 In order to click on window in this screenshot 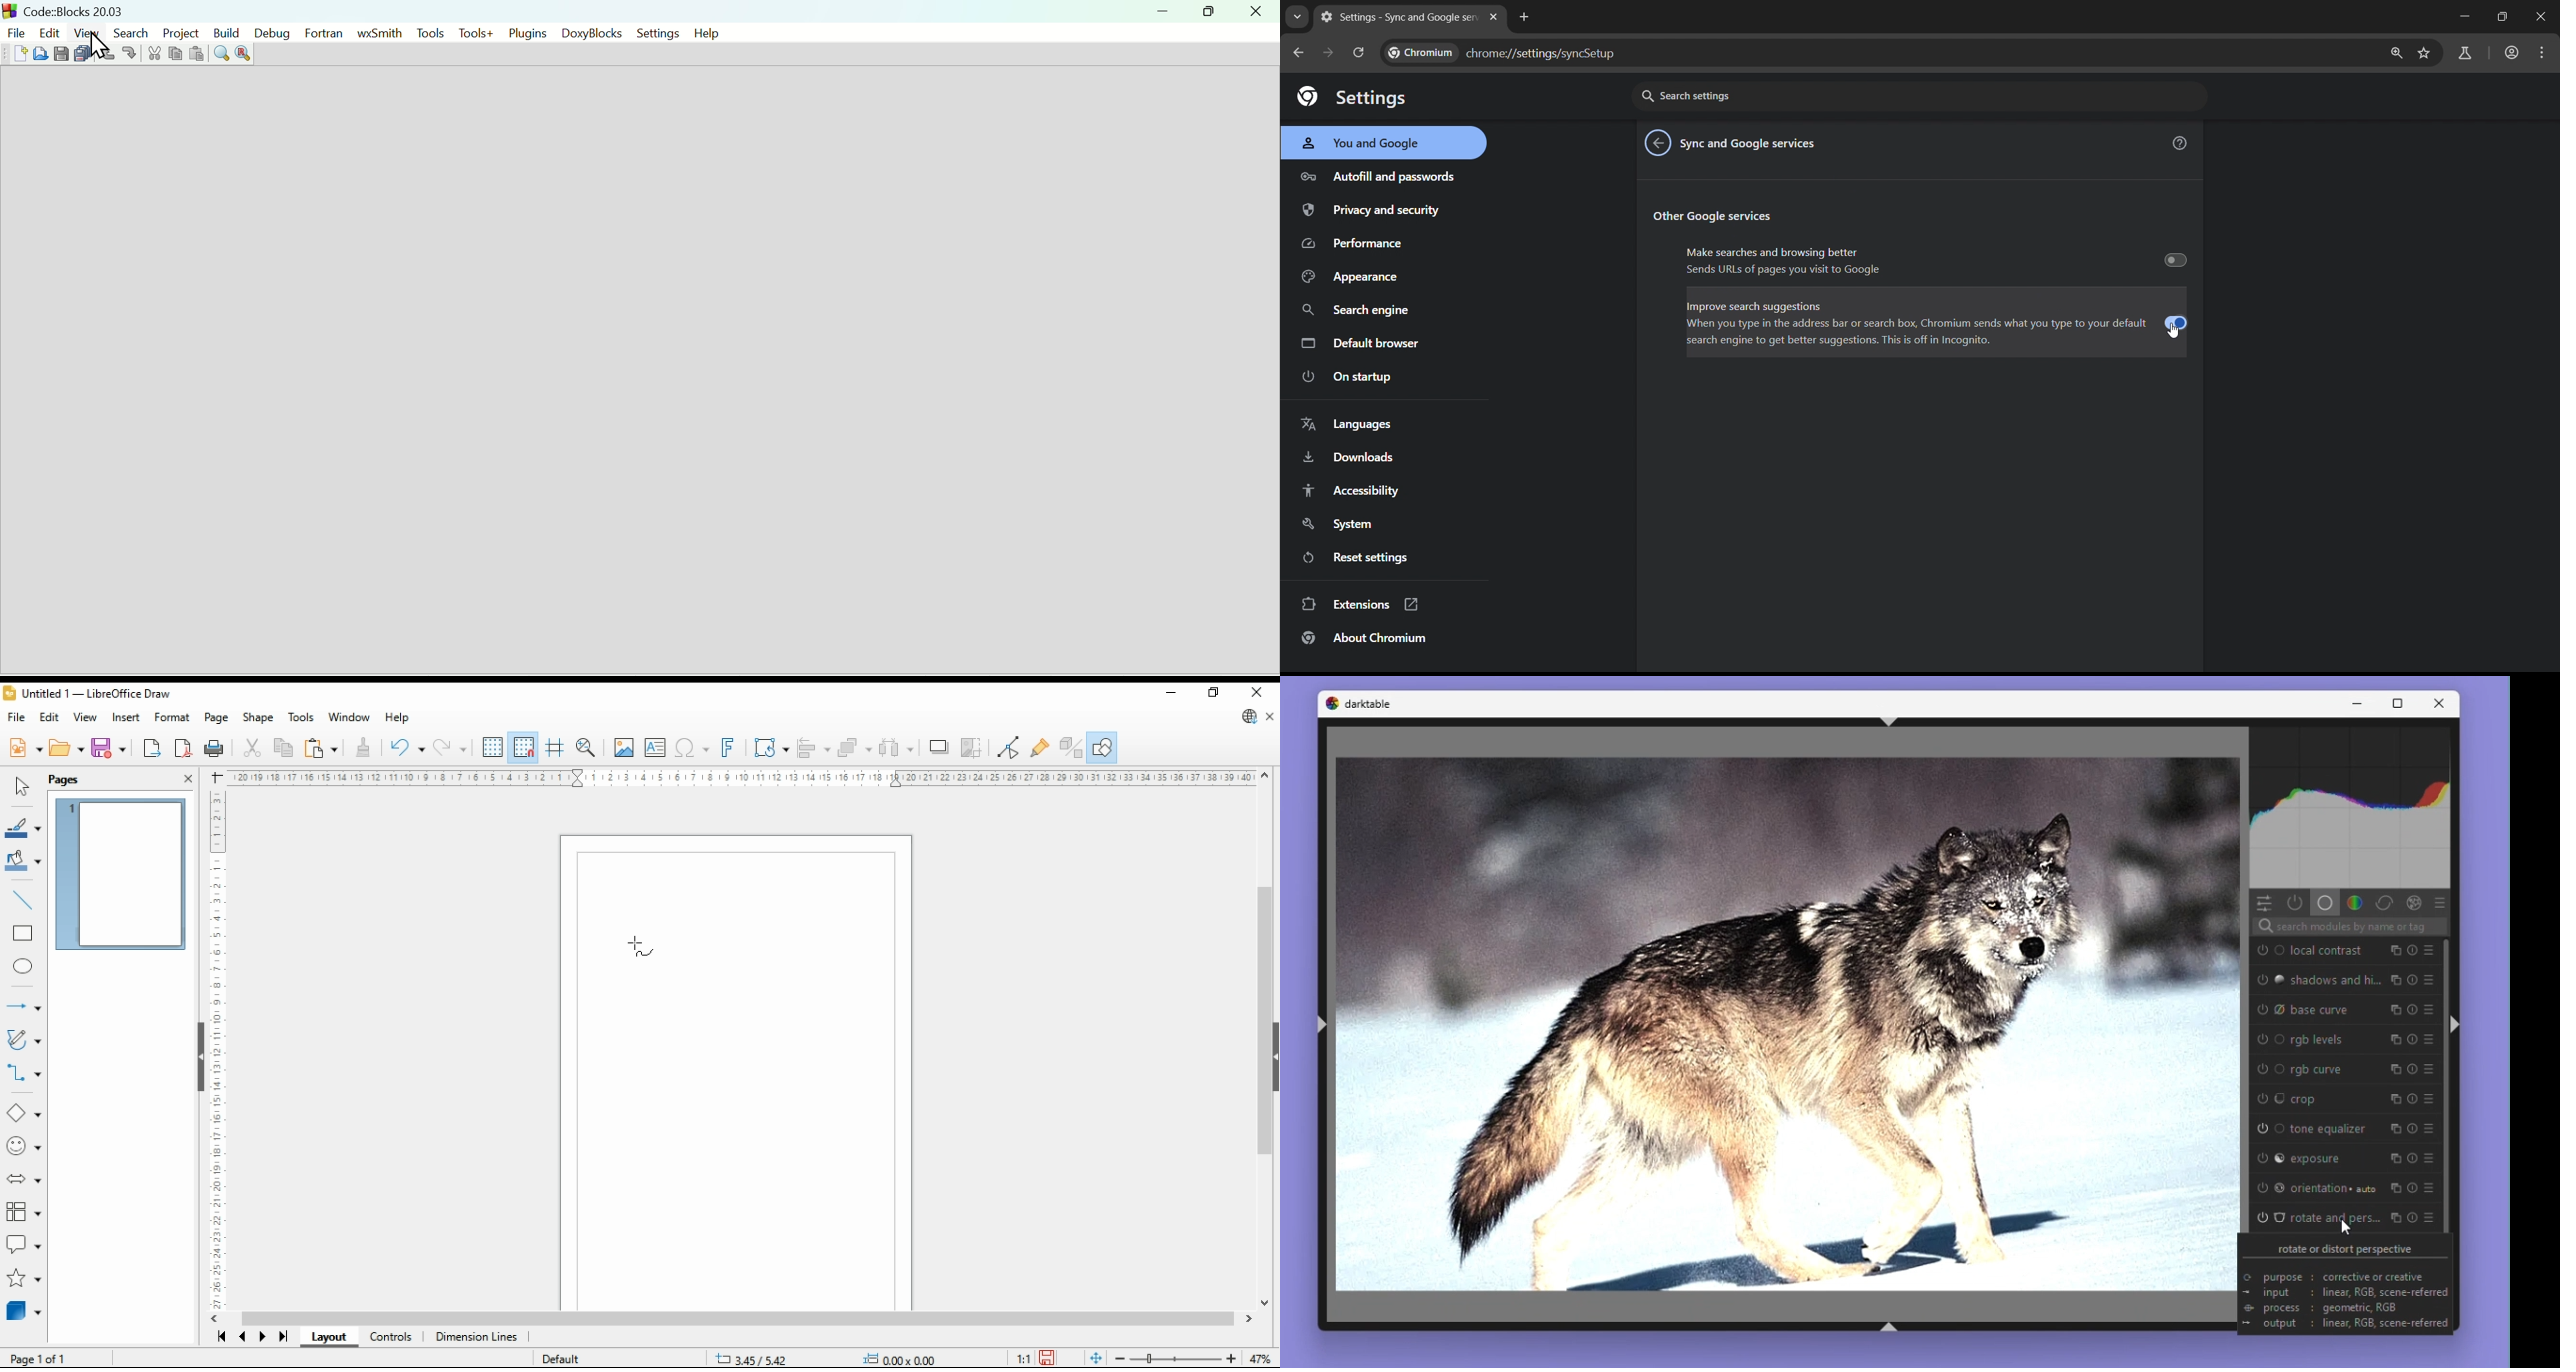, I will do `click(349, 717)`.